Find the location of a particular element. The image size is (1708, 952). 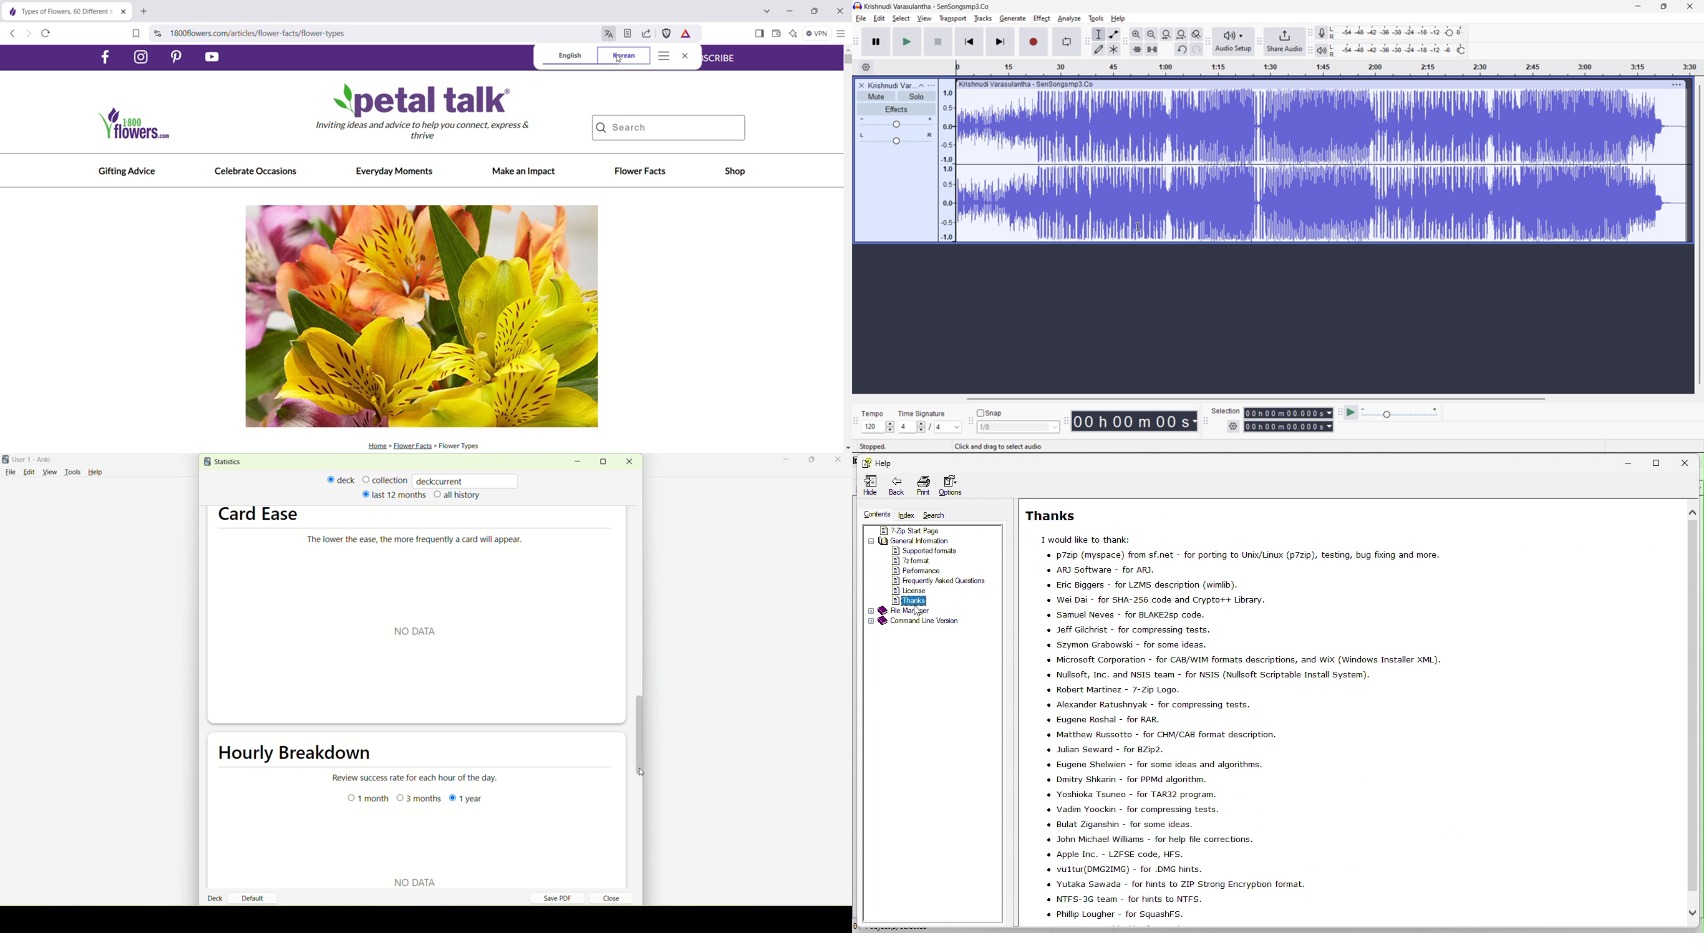

maximize is located at coordinates (606, 461).